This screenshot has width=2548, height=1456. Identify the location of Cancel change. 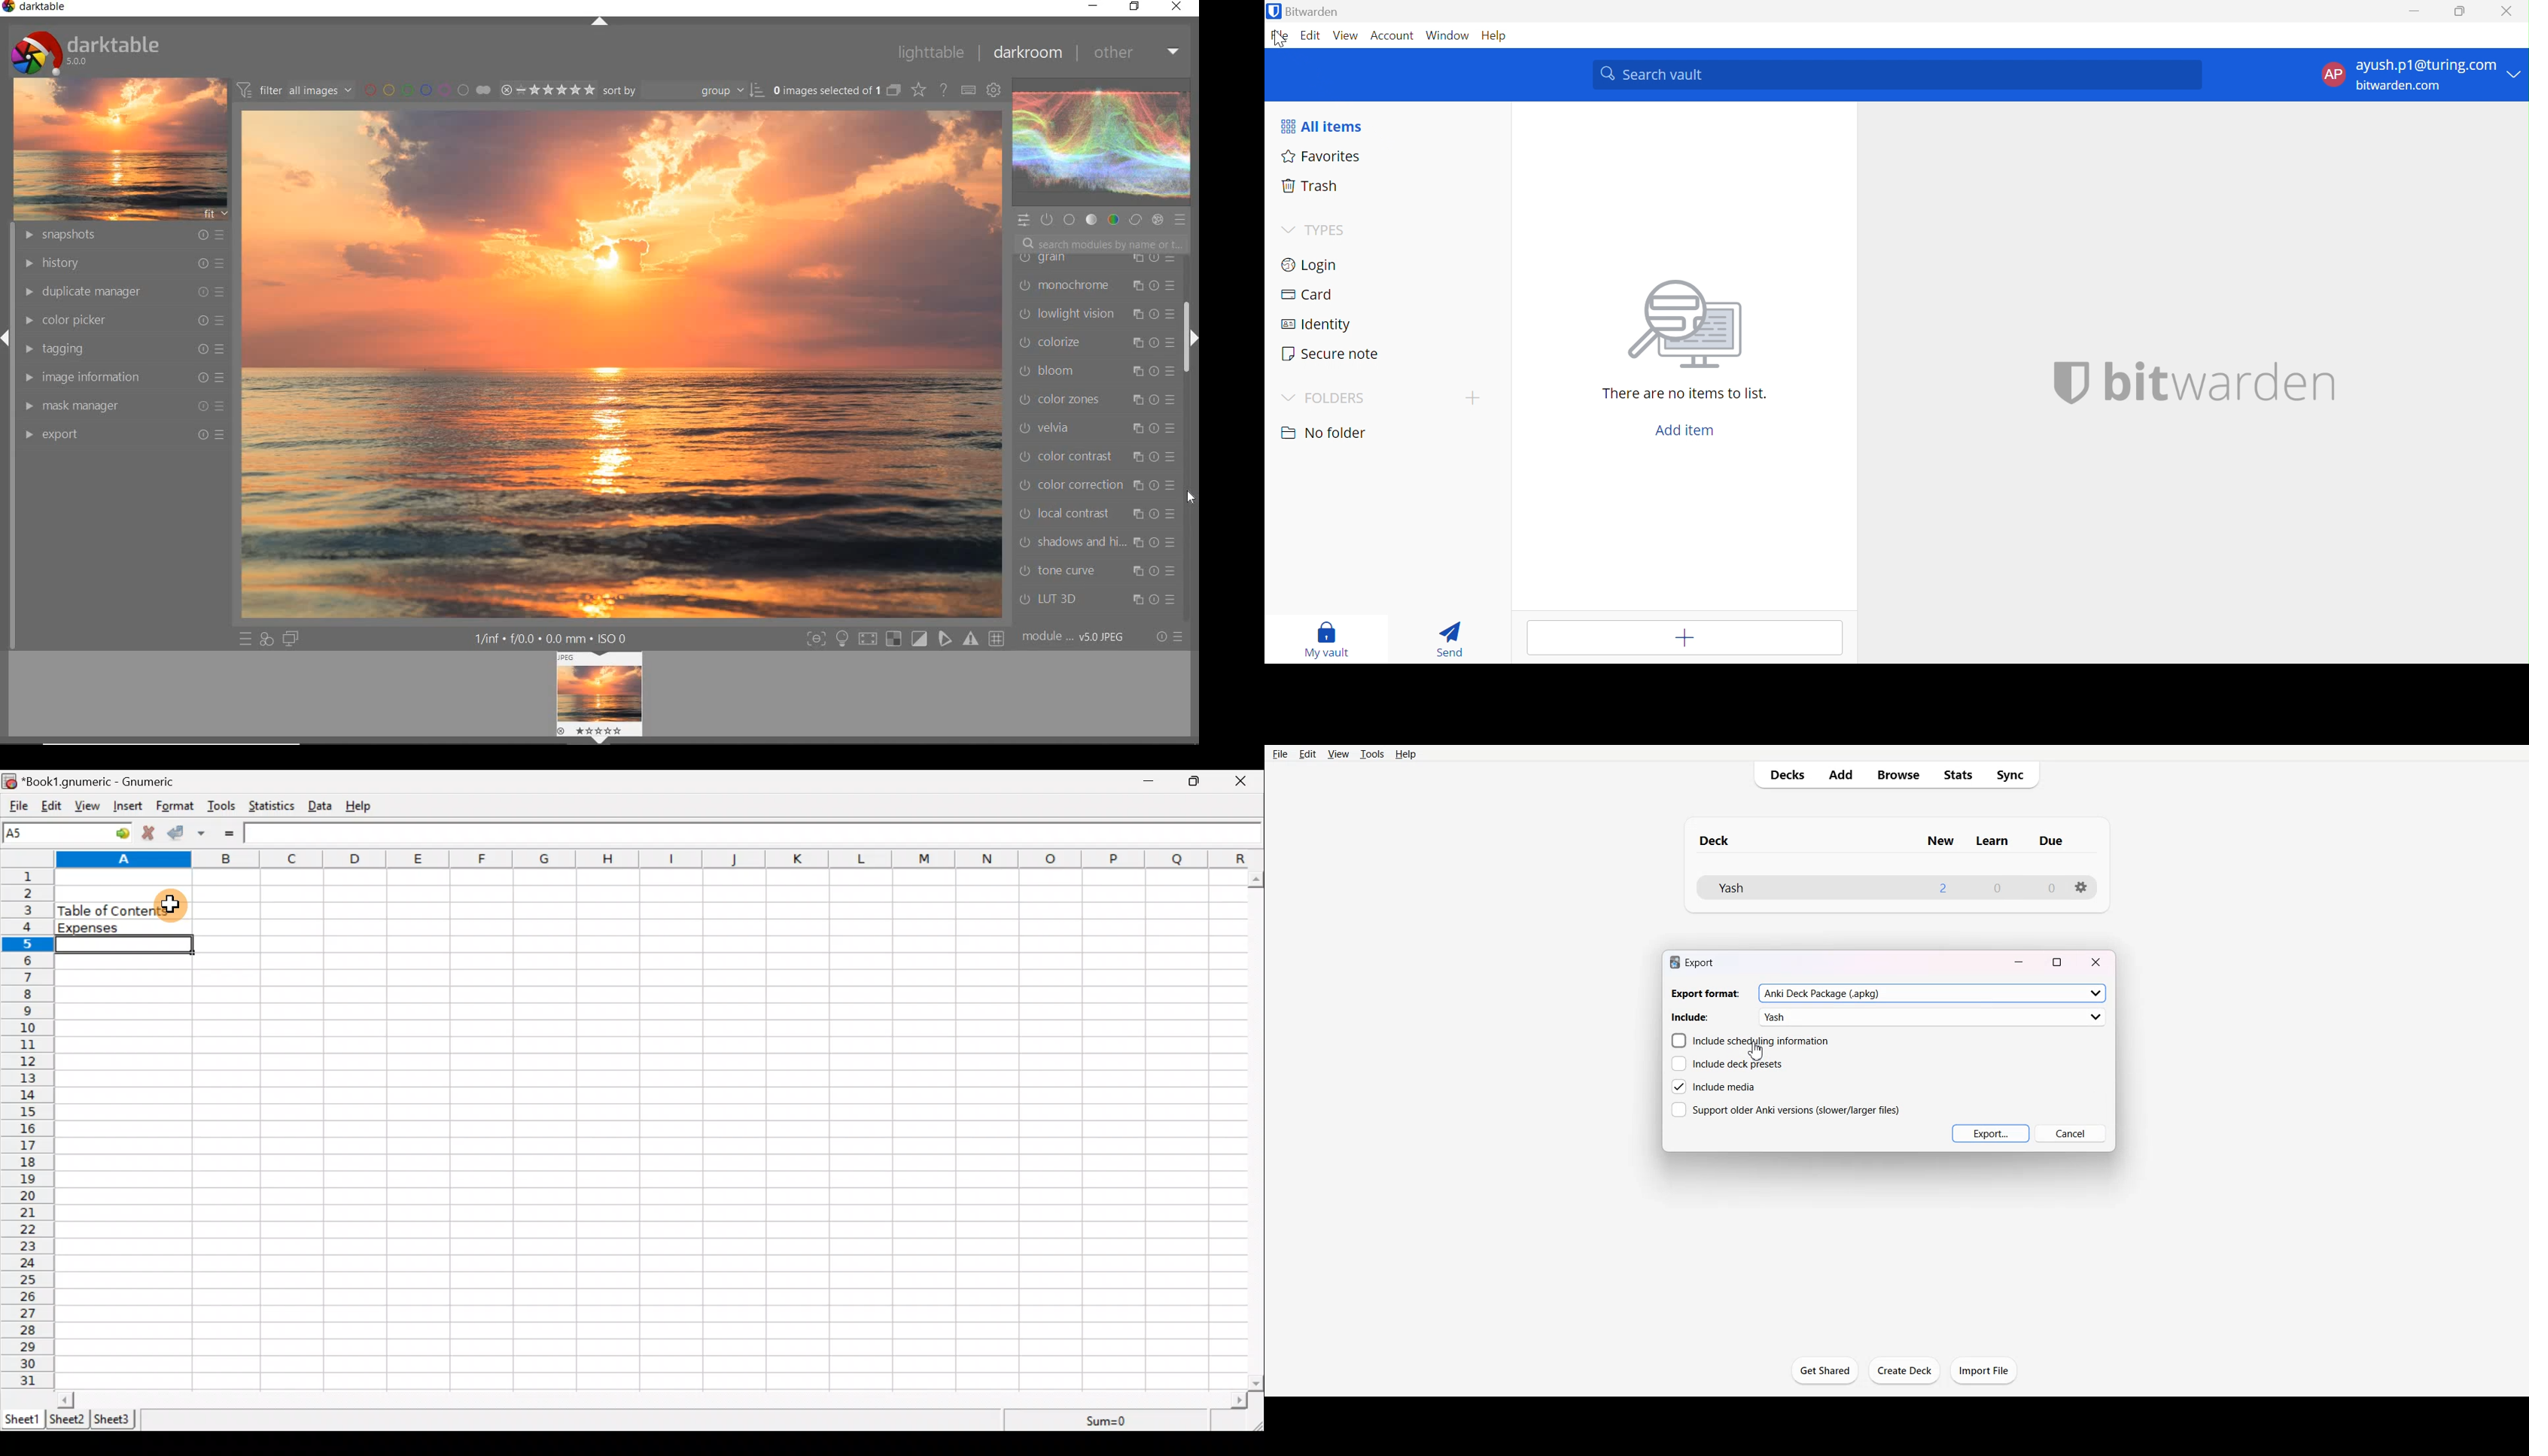
(151, 834).